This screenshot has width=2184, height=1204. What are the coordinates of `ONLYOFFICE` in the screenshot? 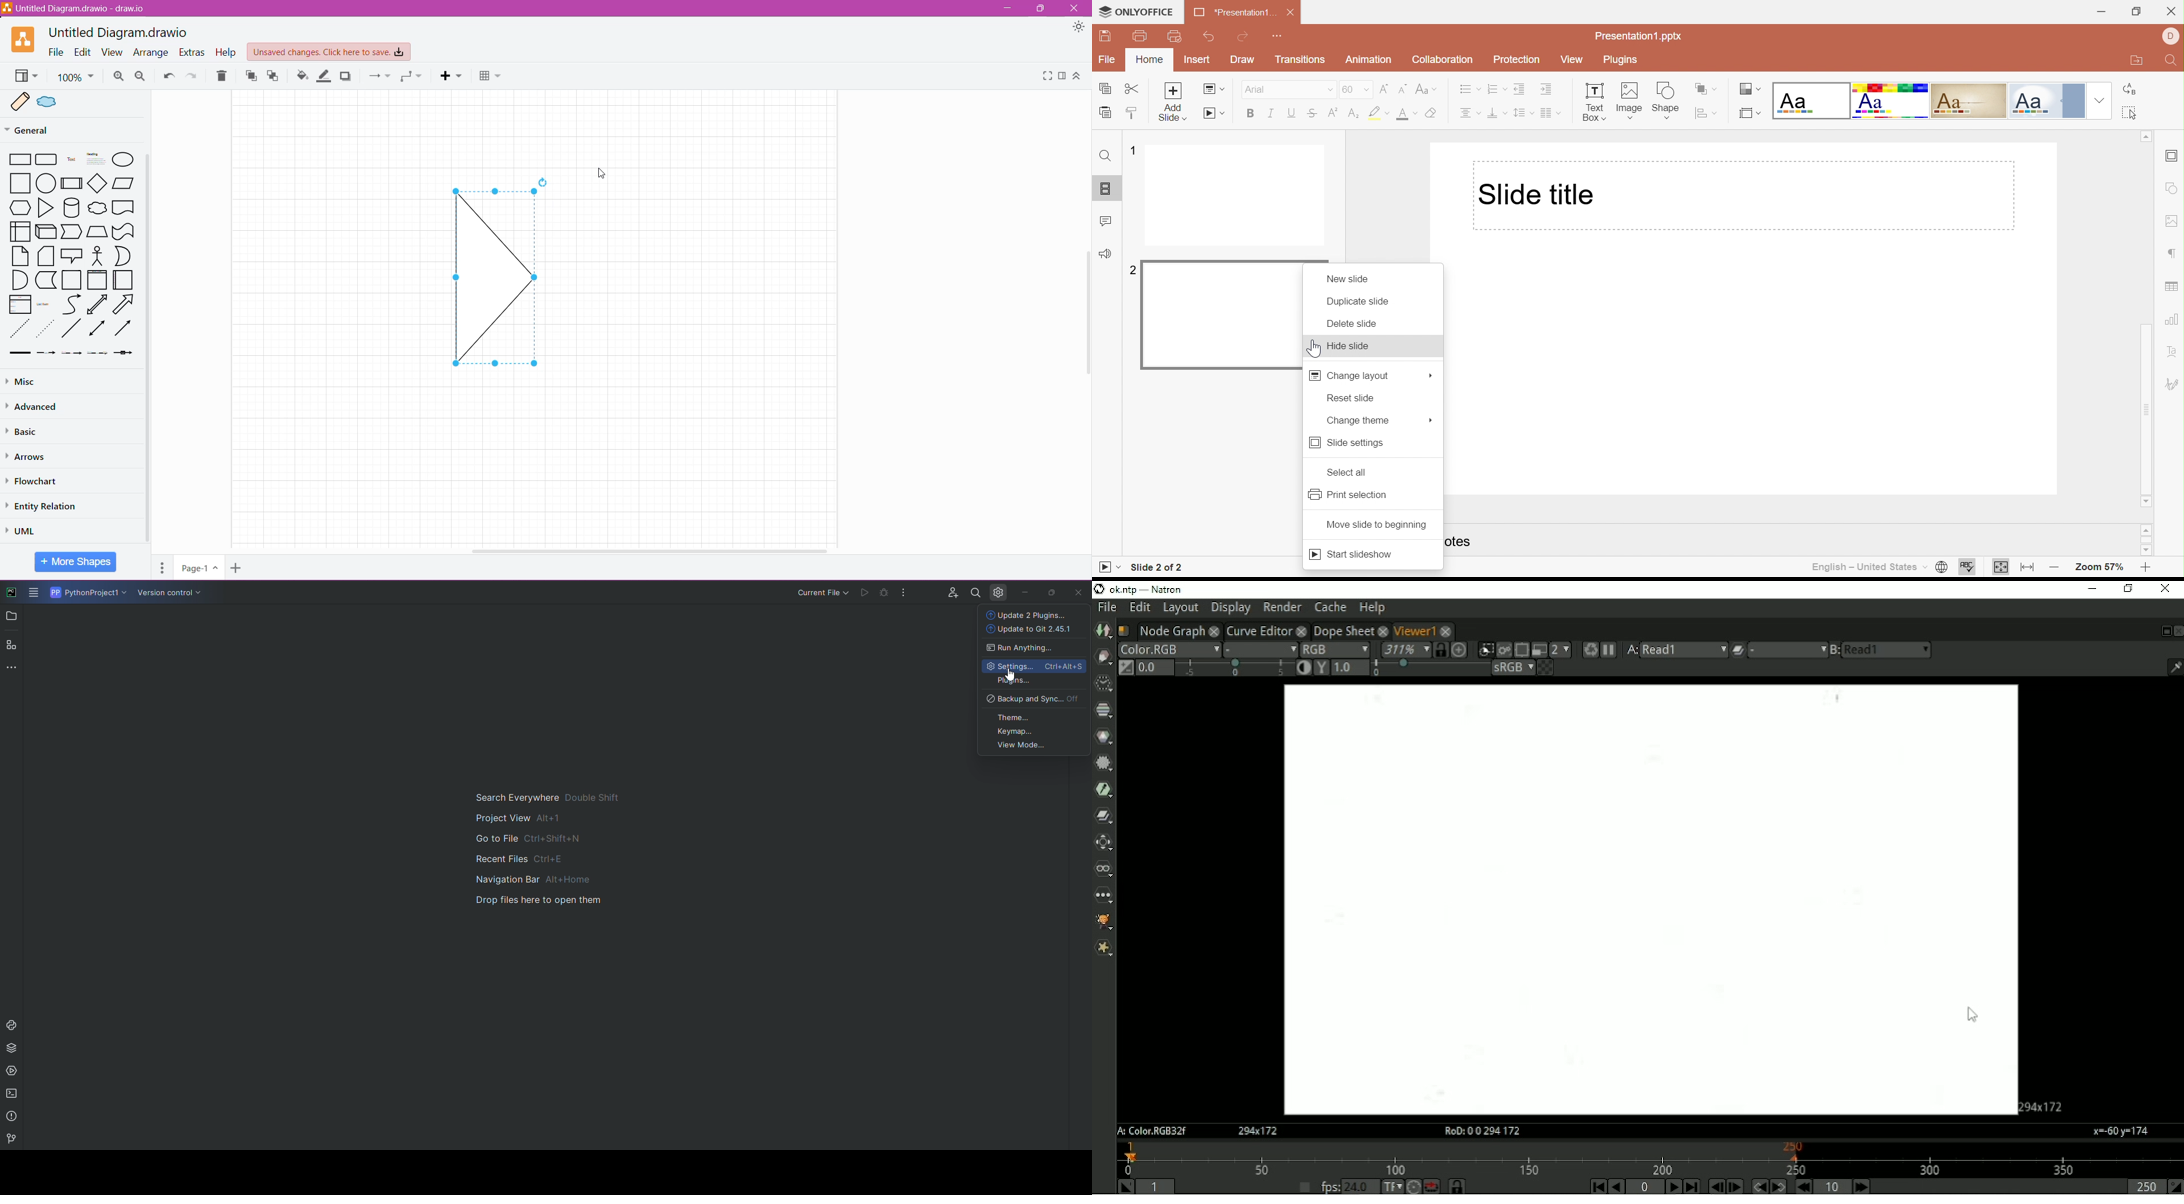 It's located at (1137, 12).